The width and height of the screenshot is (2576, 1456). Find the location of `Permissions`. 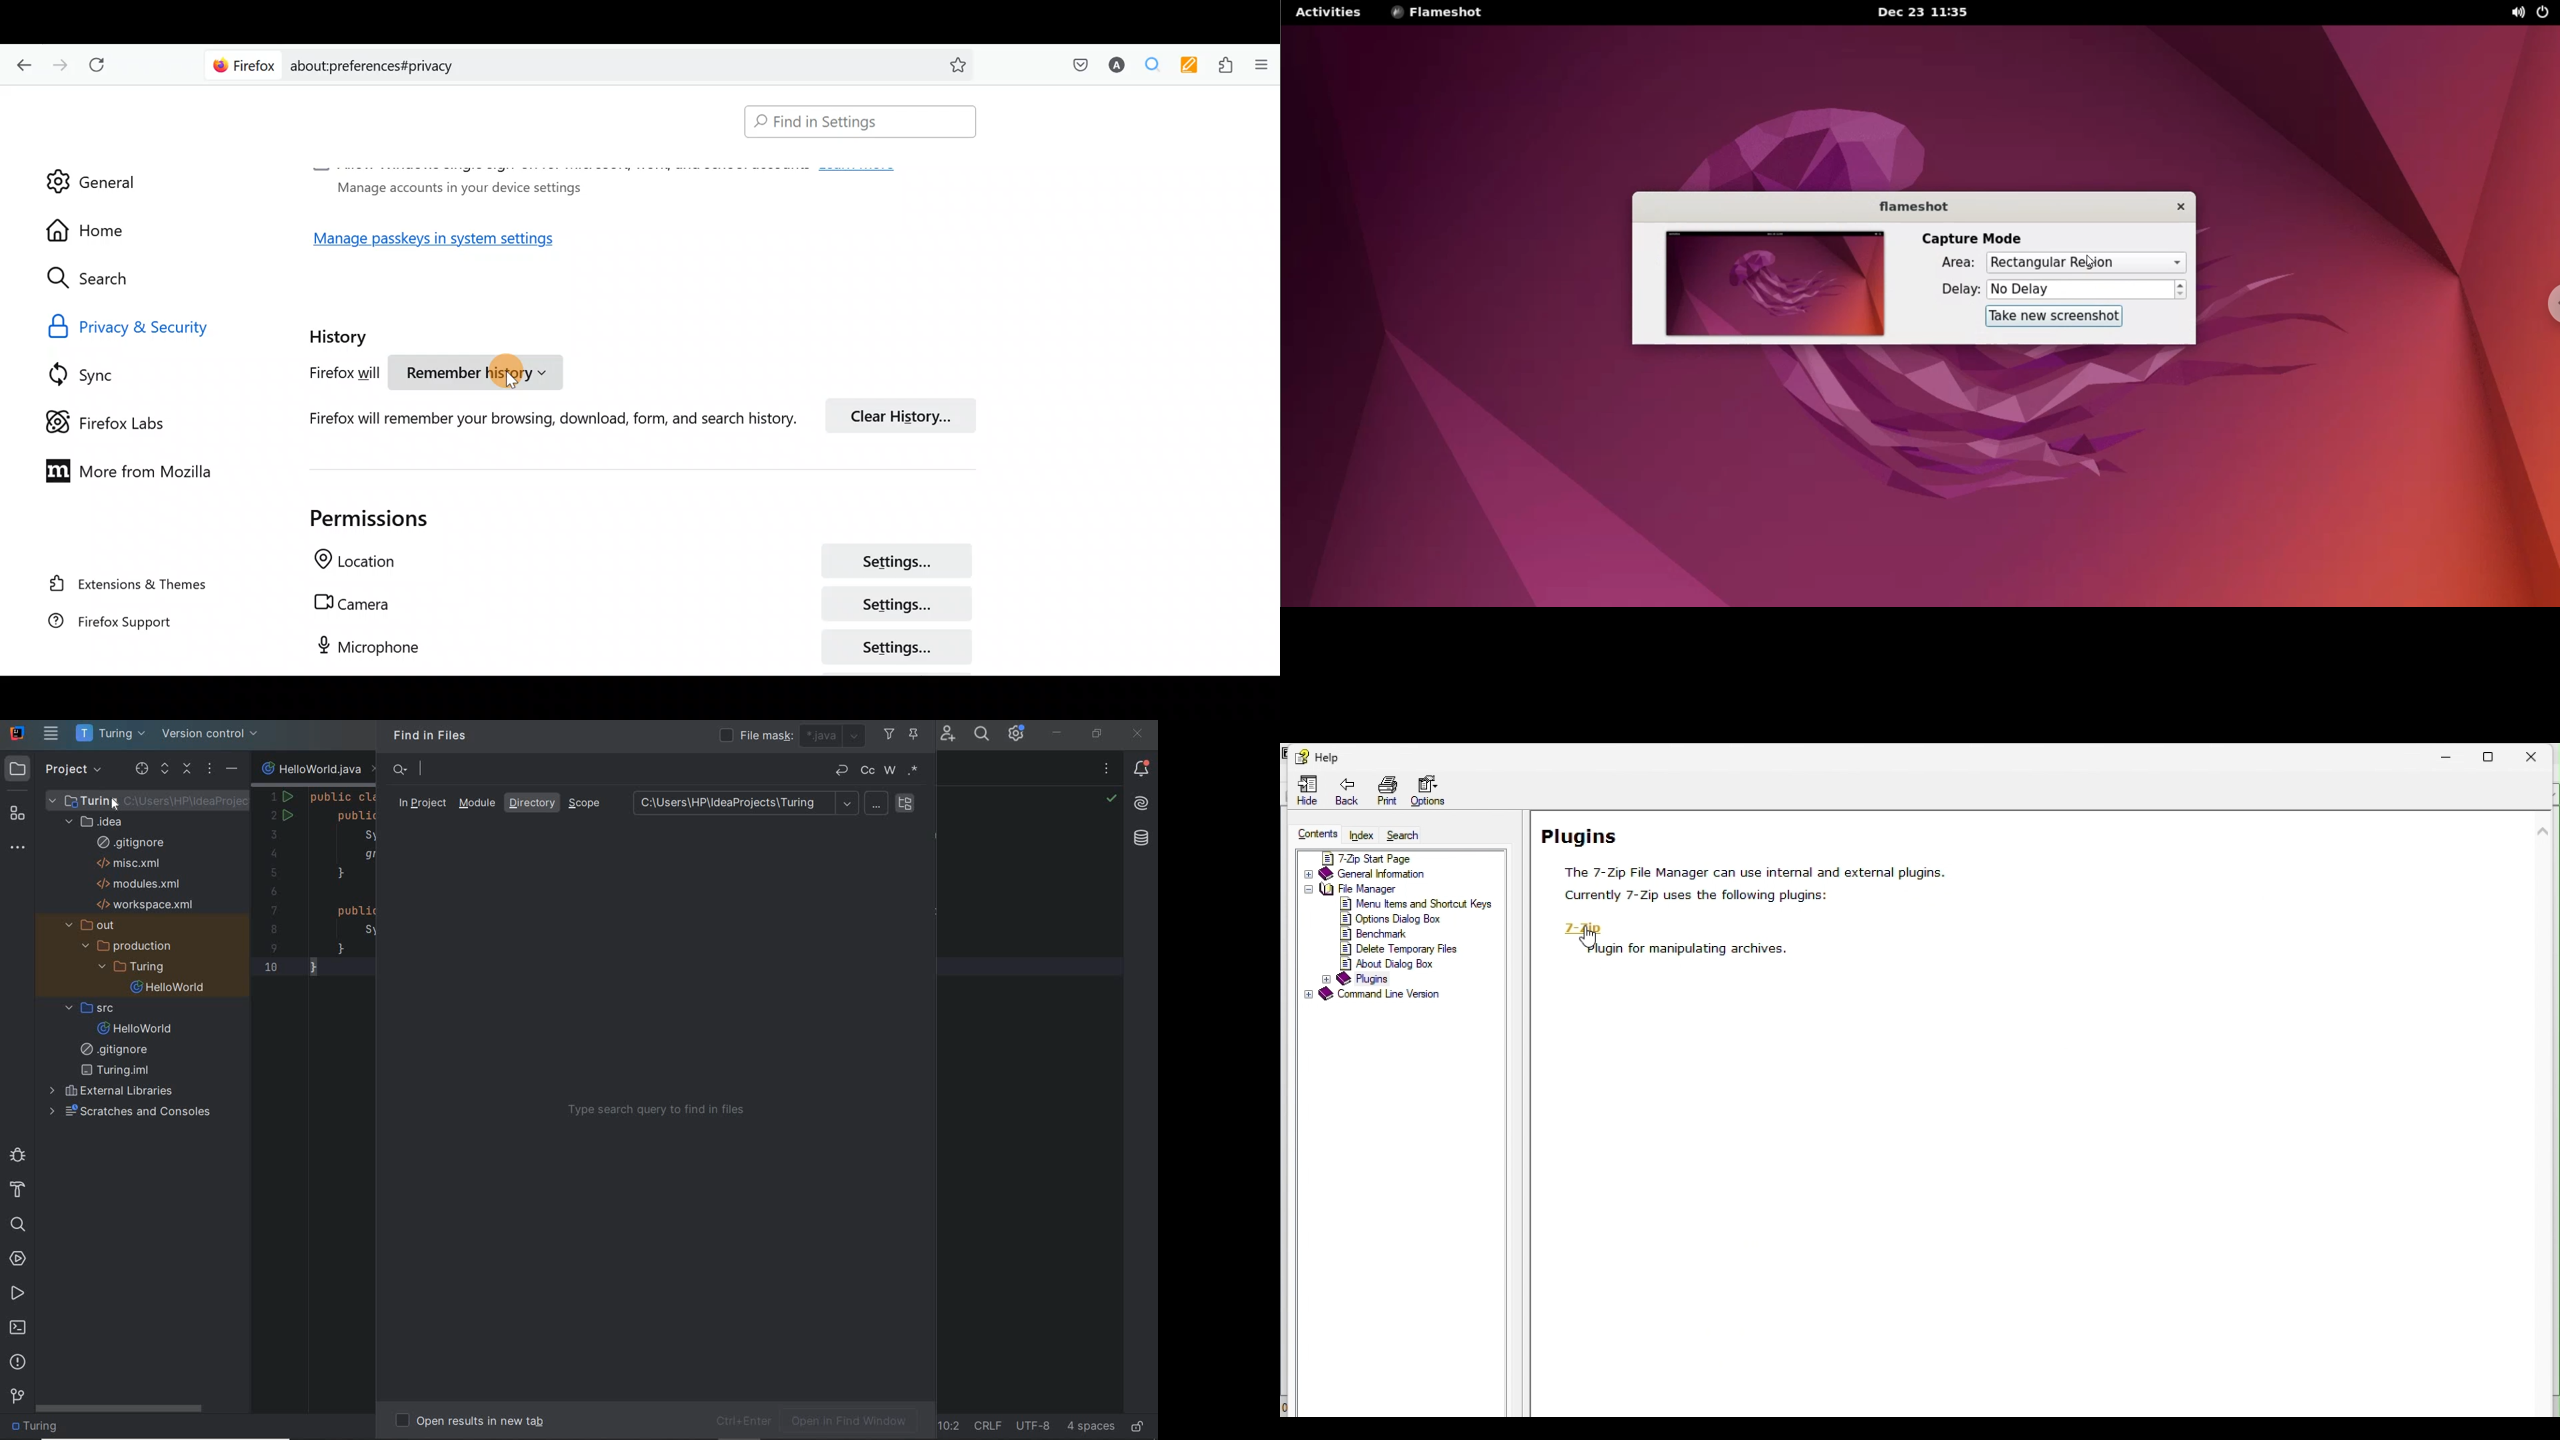

Permissions is located at coordinates (354, 518).